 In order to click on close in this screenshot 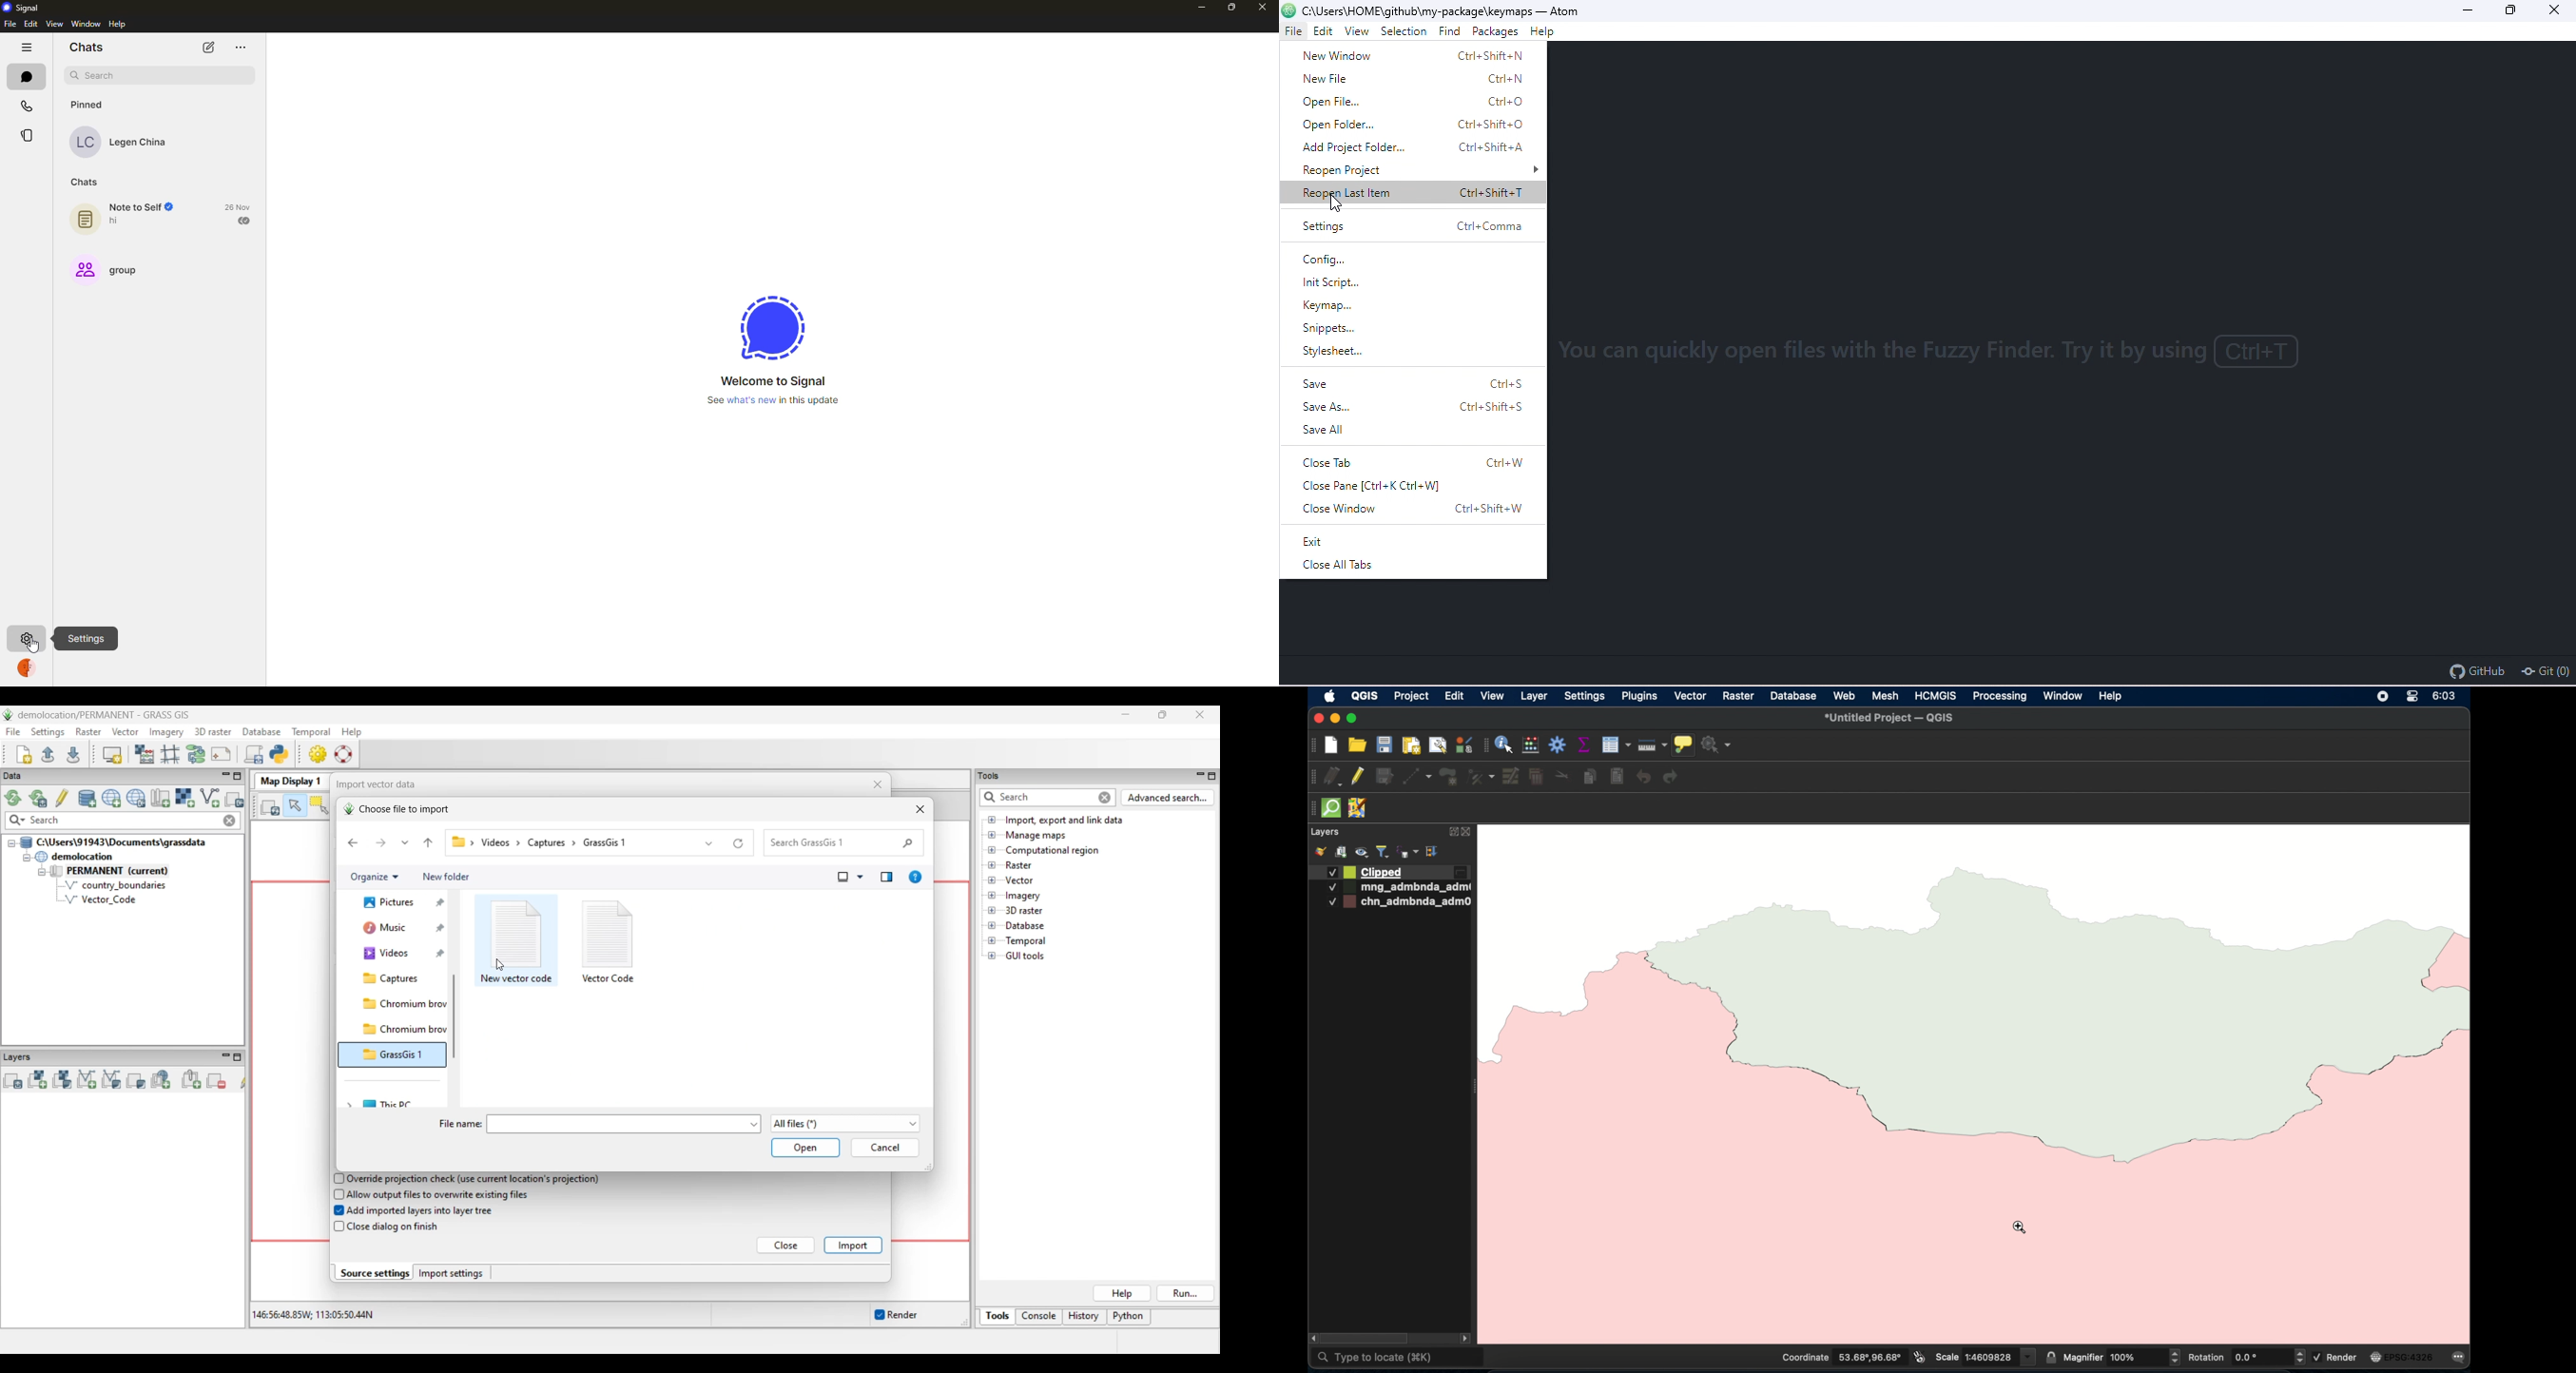, I will do `click(1262, 8)`.